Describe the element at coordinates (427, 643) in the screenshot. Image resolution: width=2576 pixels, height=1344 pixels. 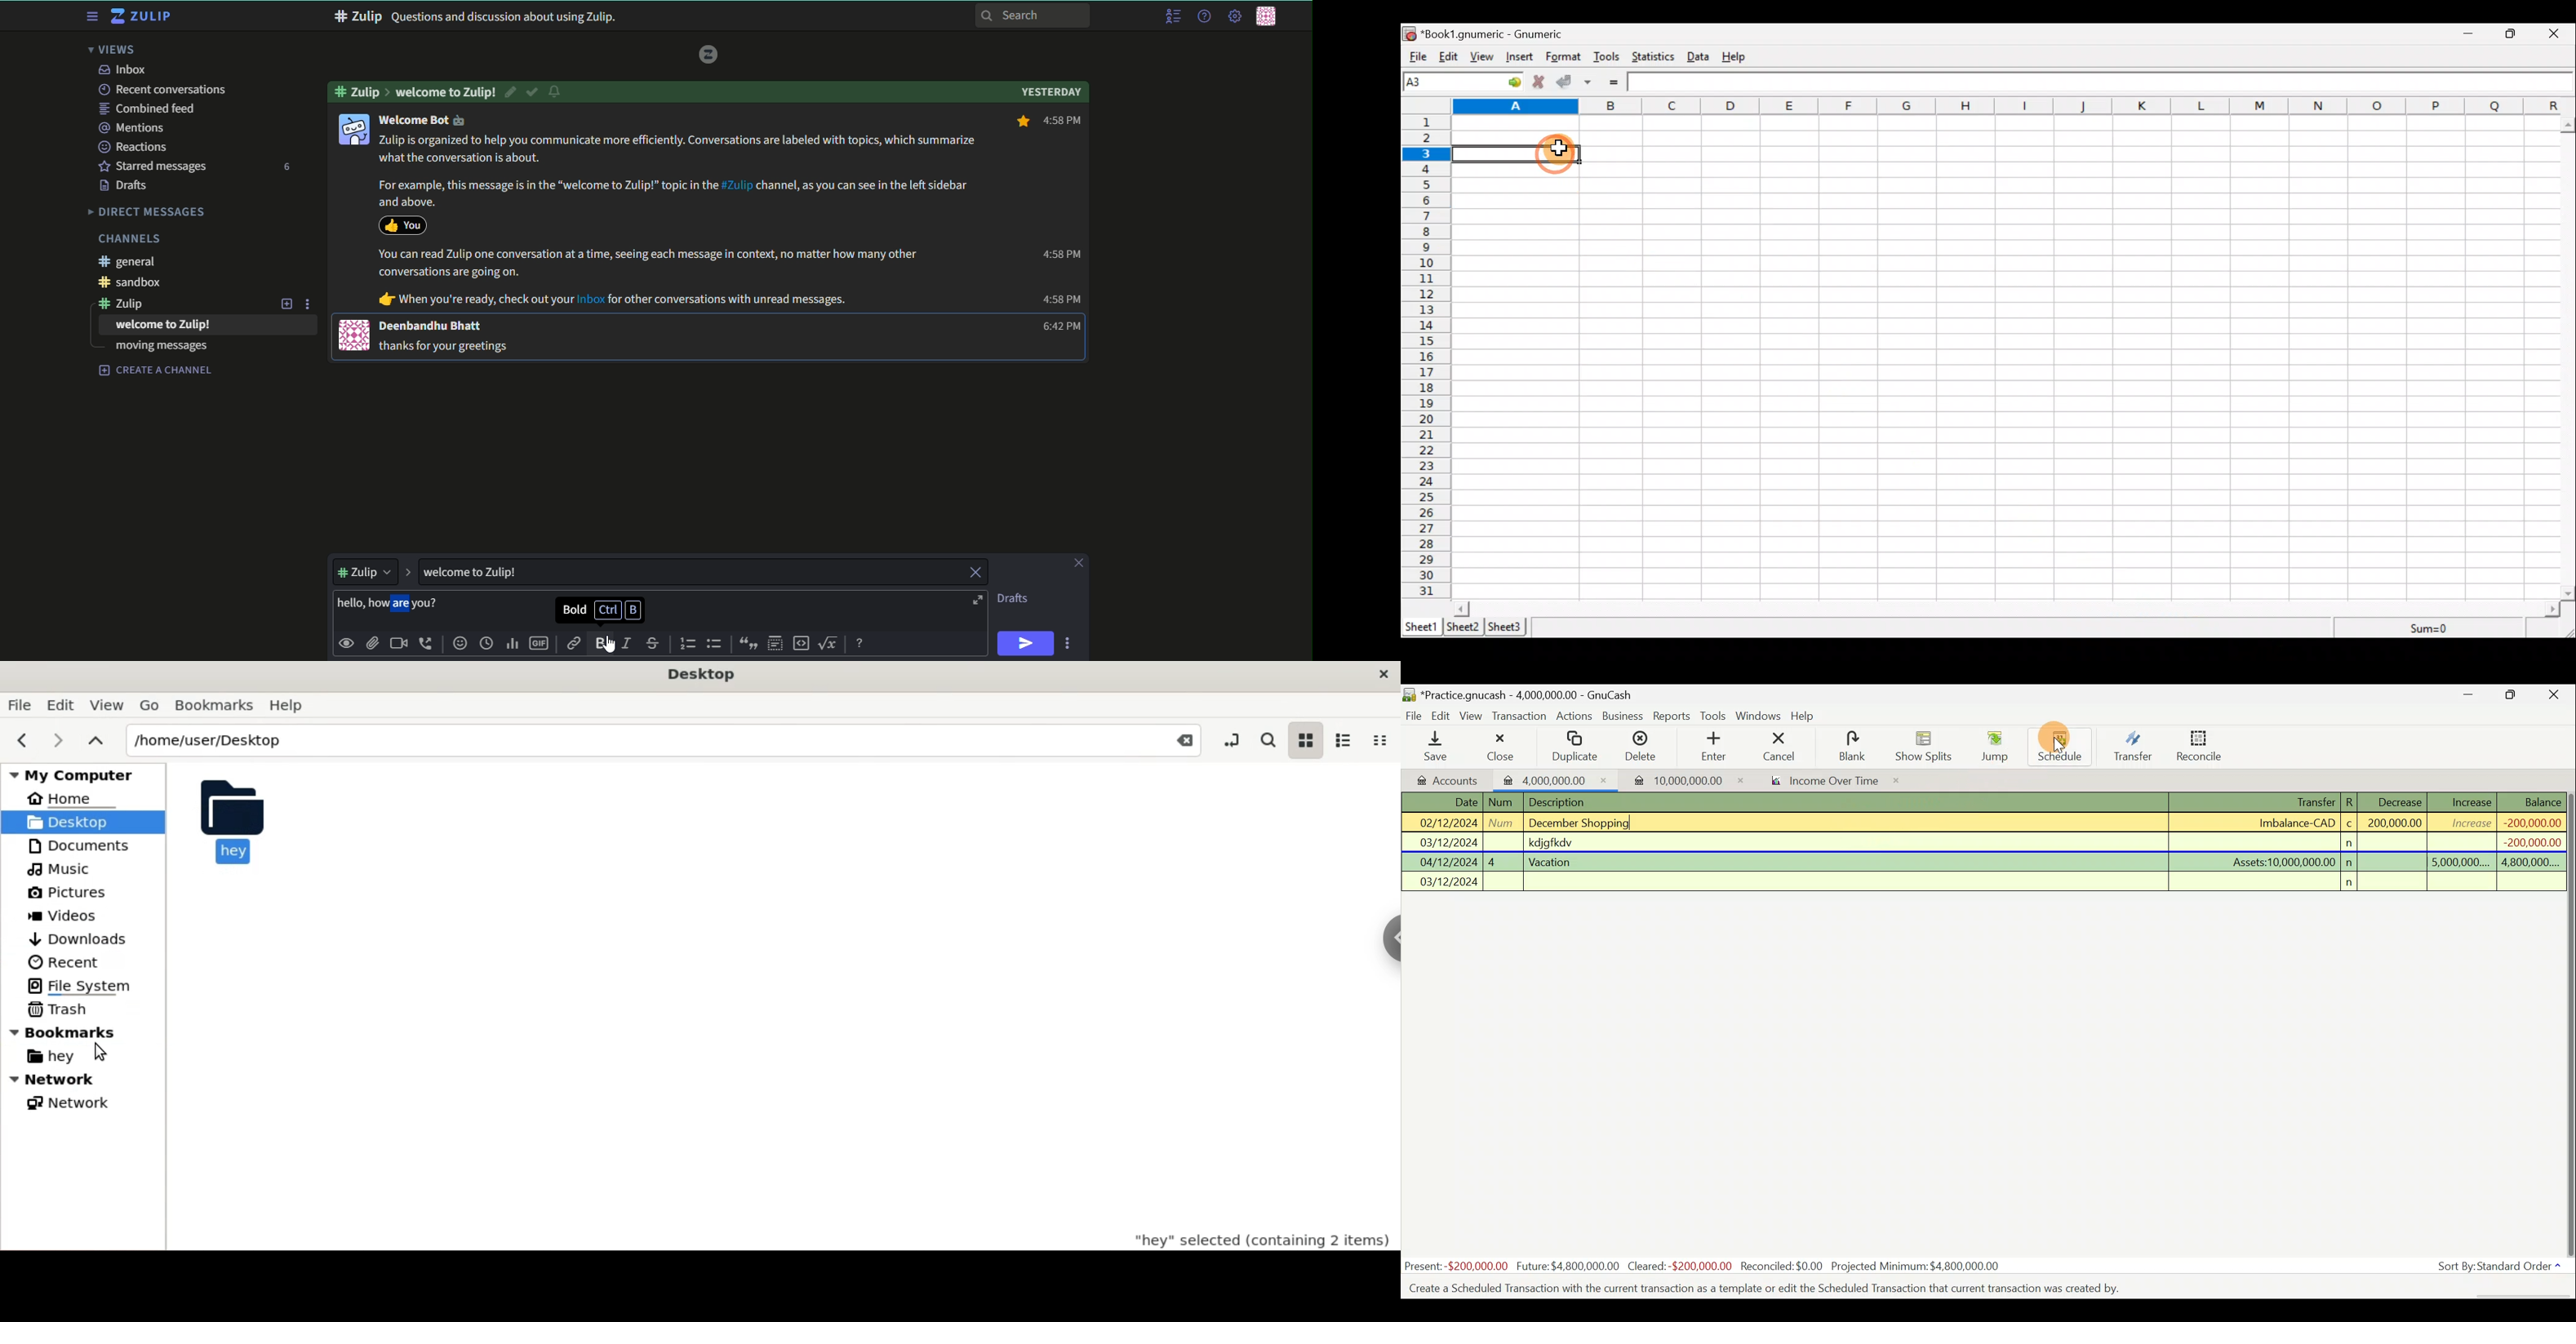
I see `add voice call` at that location.